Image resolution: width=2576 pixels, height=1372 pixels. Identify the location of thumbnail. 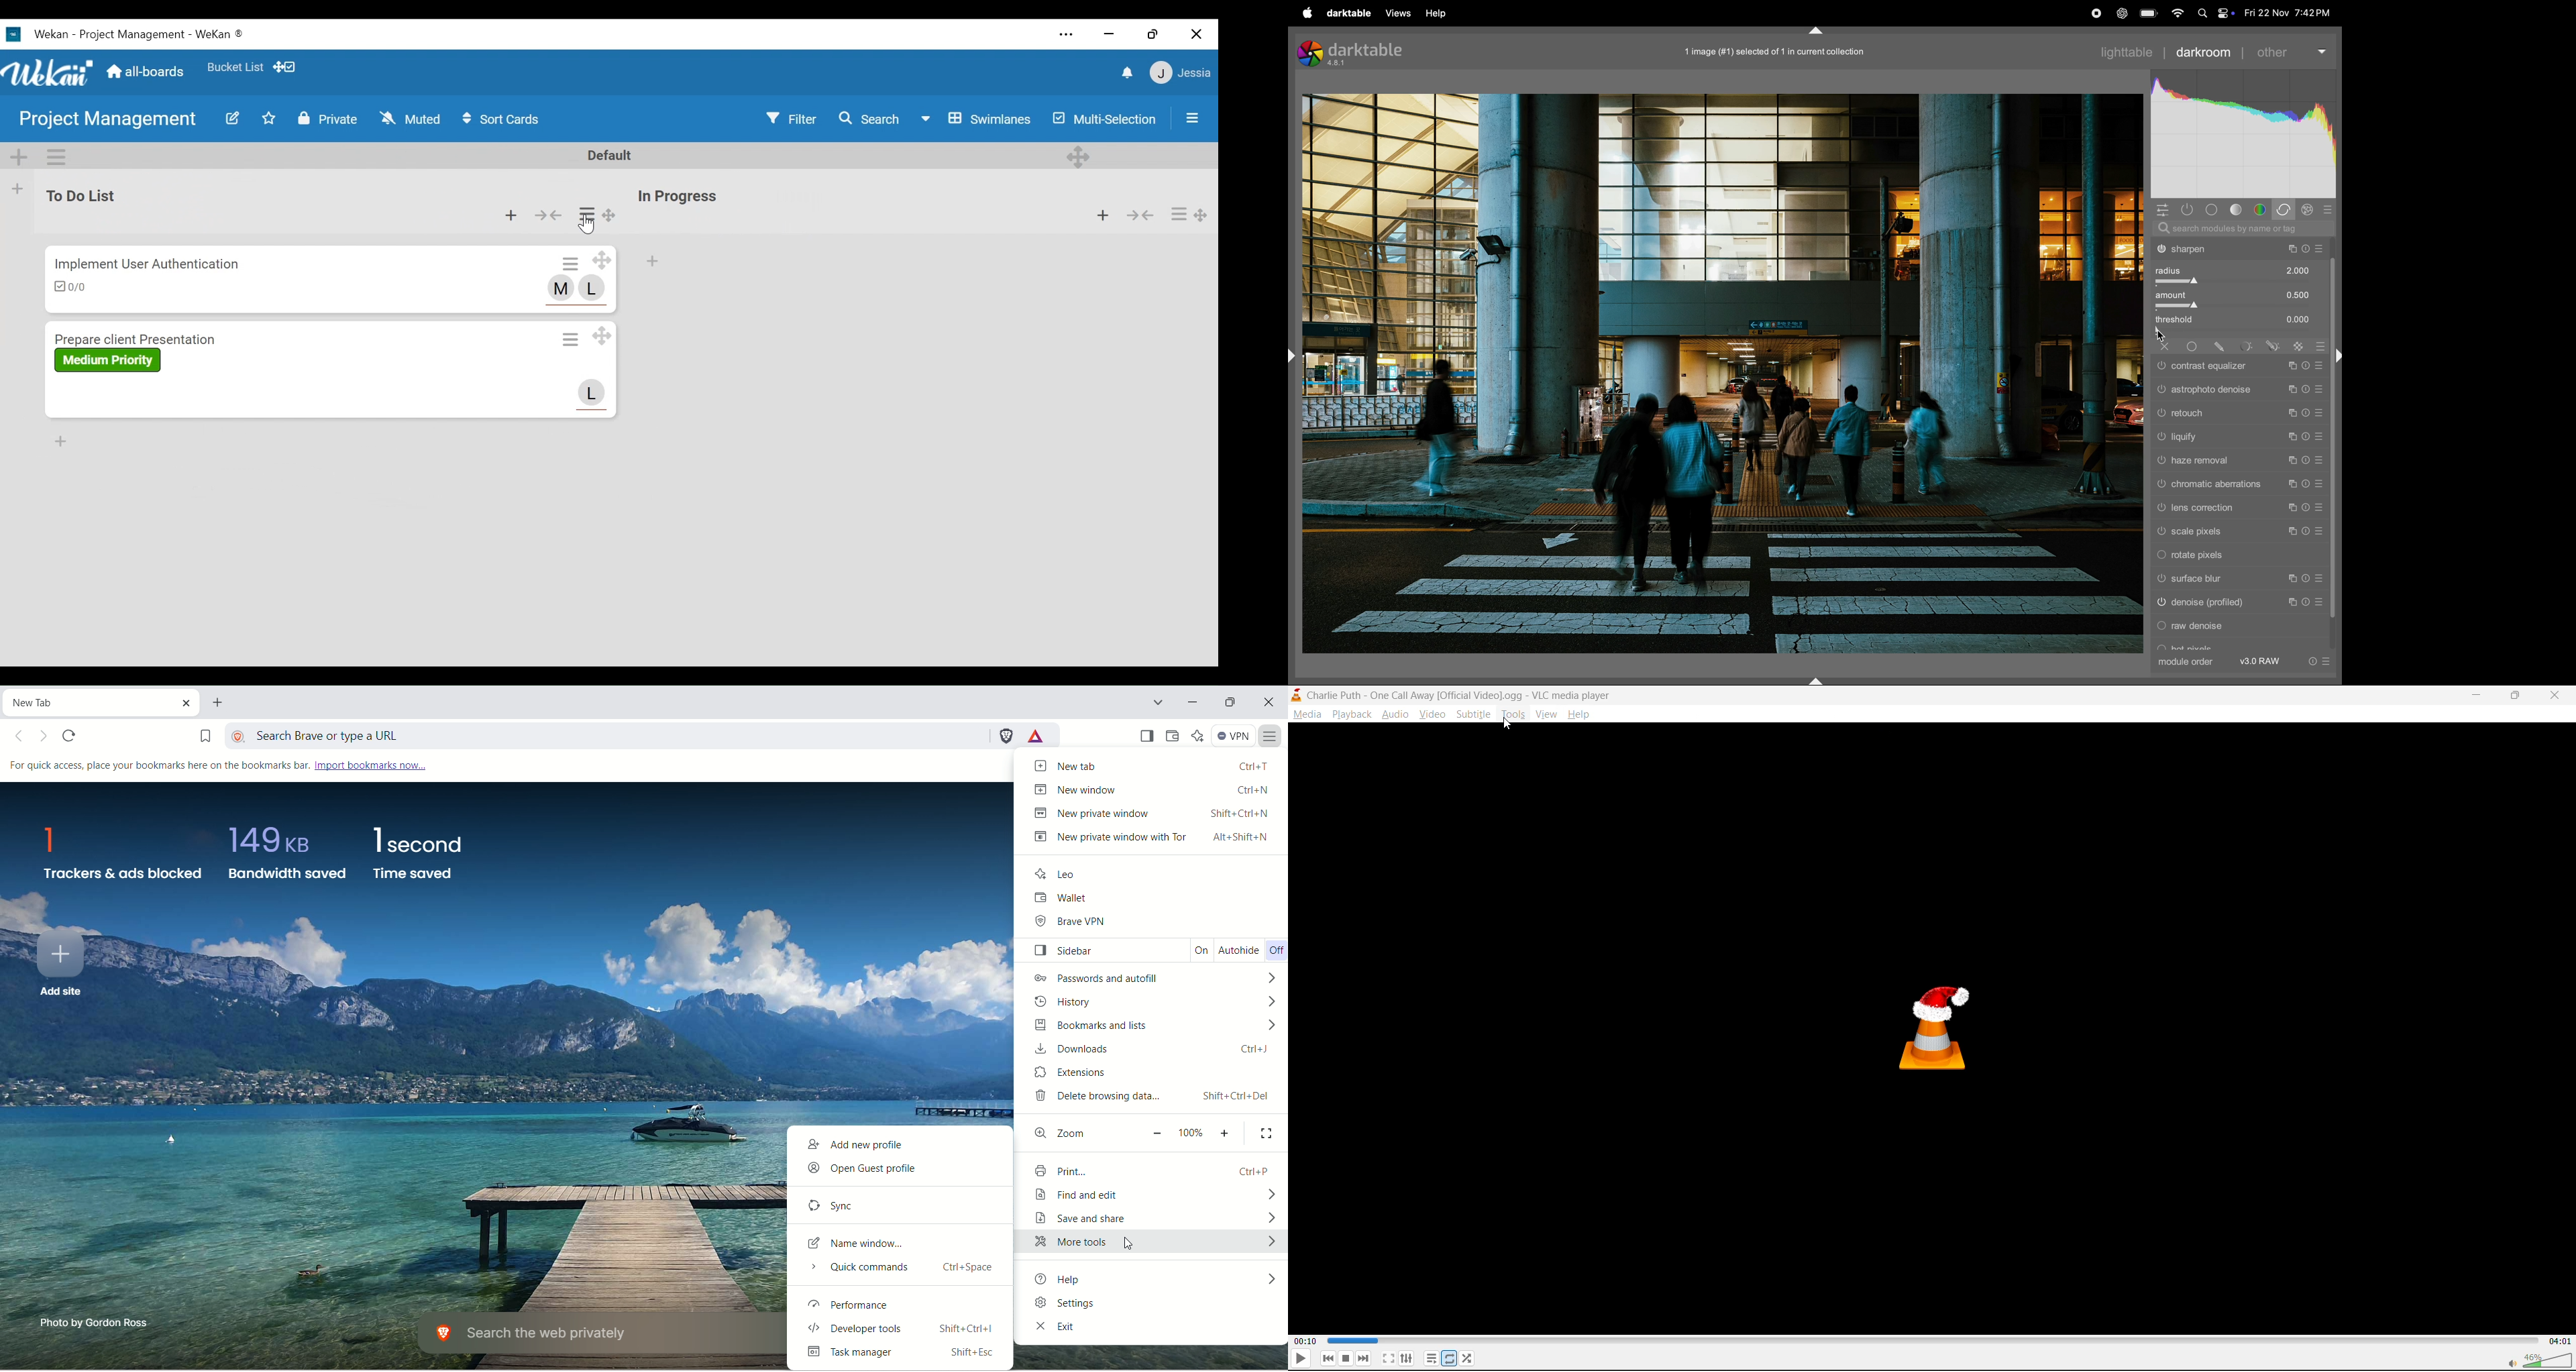
(1935, 1024).